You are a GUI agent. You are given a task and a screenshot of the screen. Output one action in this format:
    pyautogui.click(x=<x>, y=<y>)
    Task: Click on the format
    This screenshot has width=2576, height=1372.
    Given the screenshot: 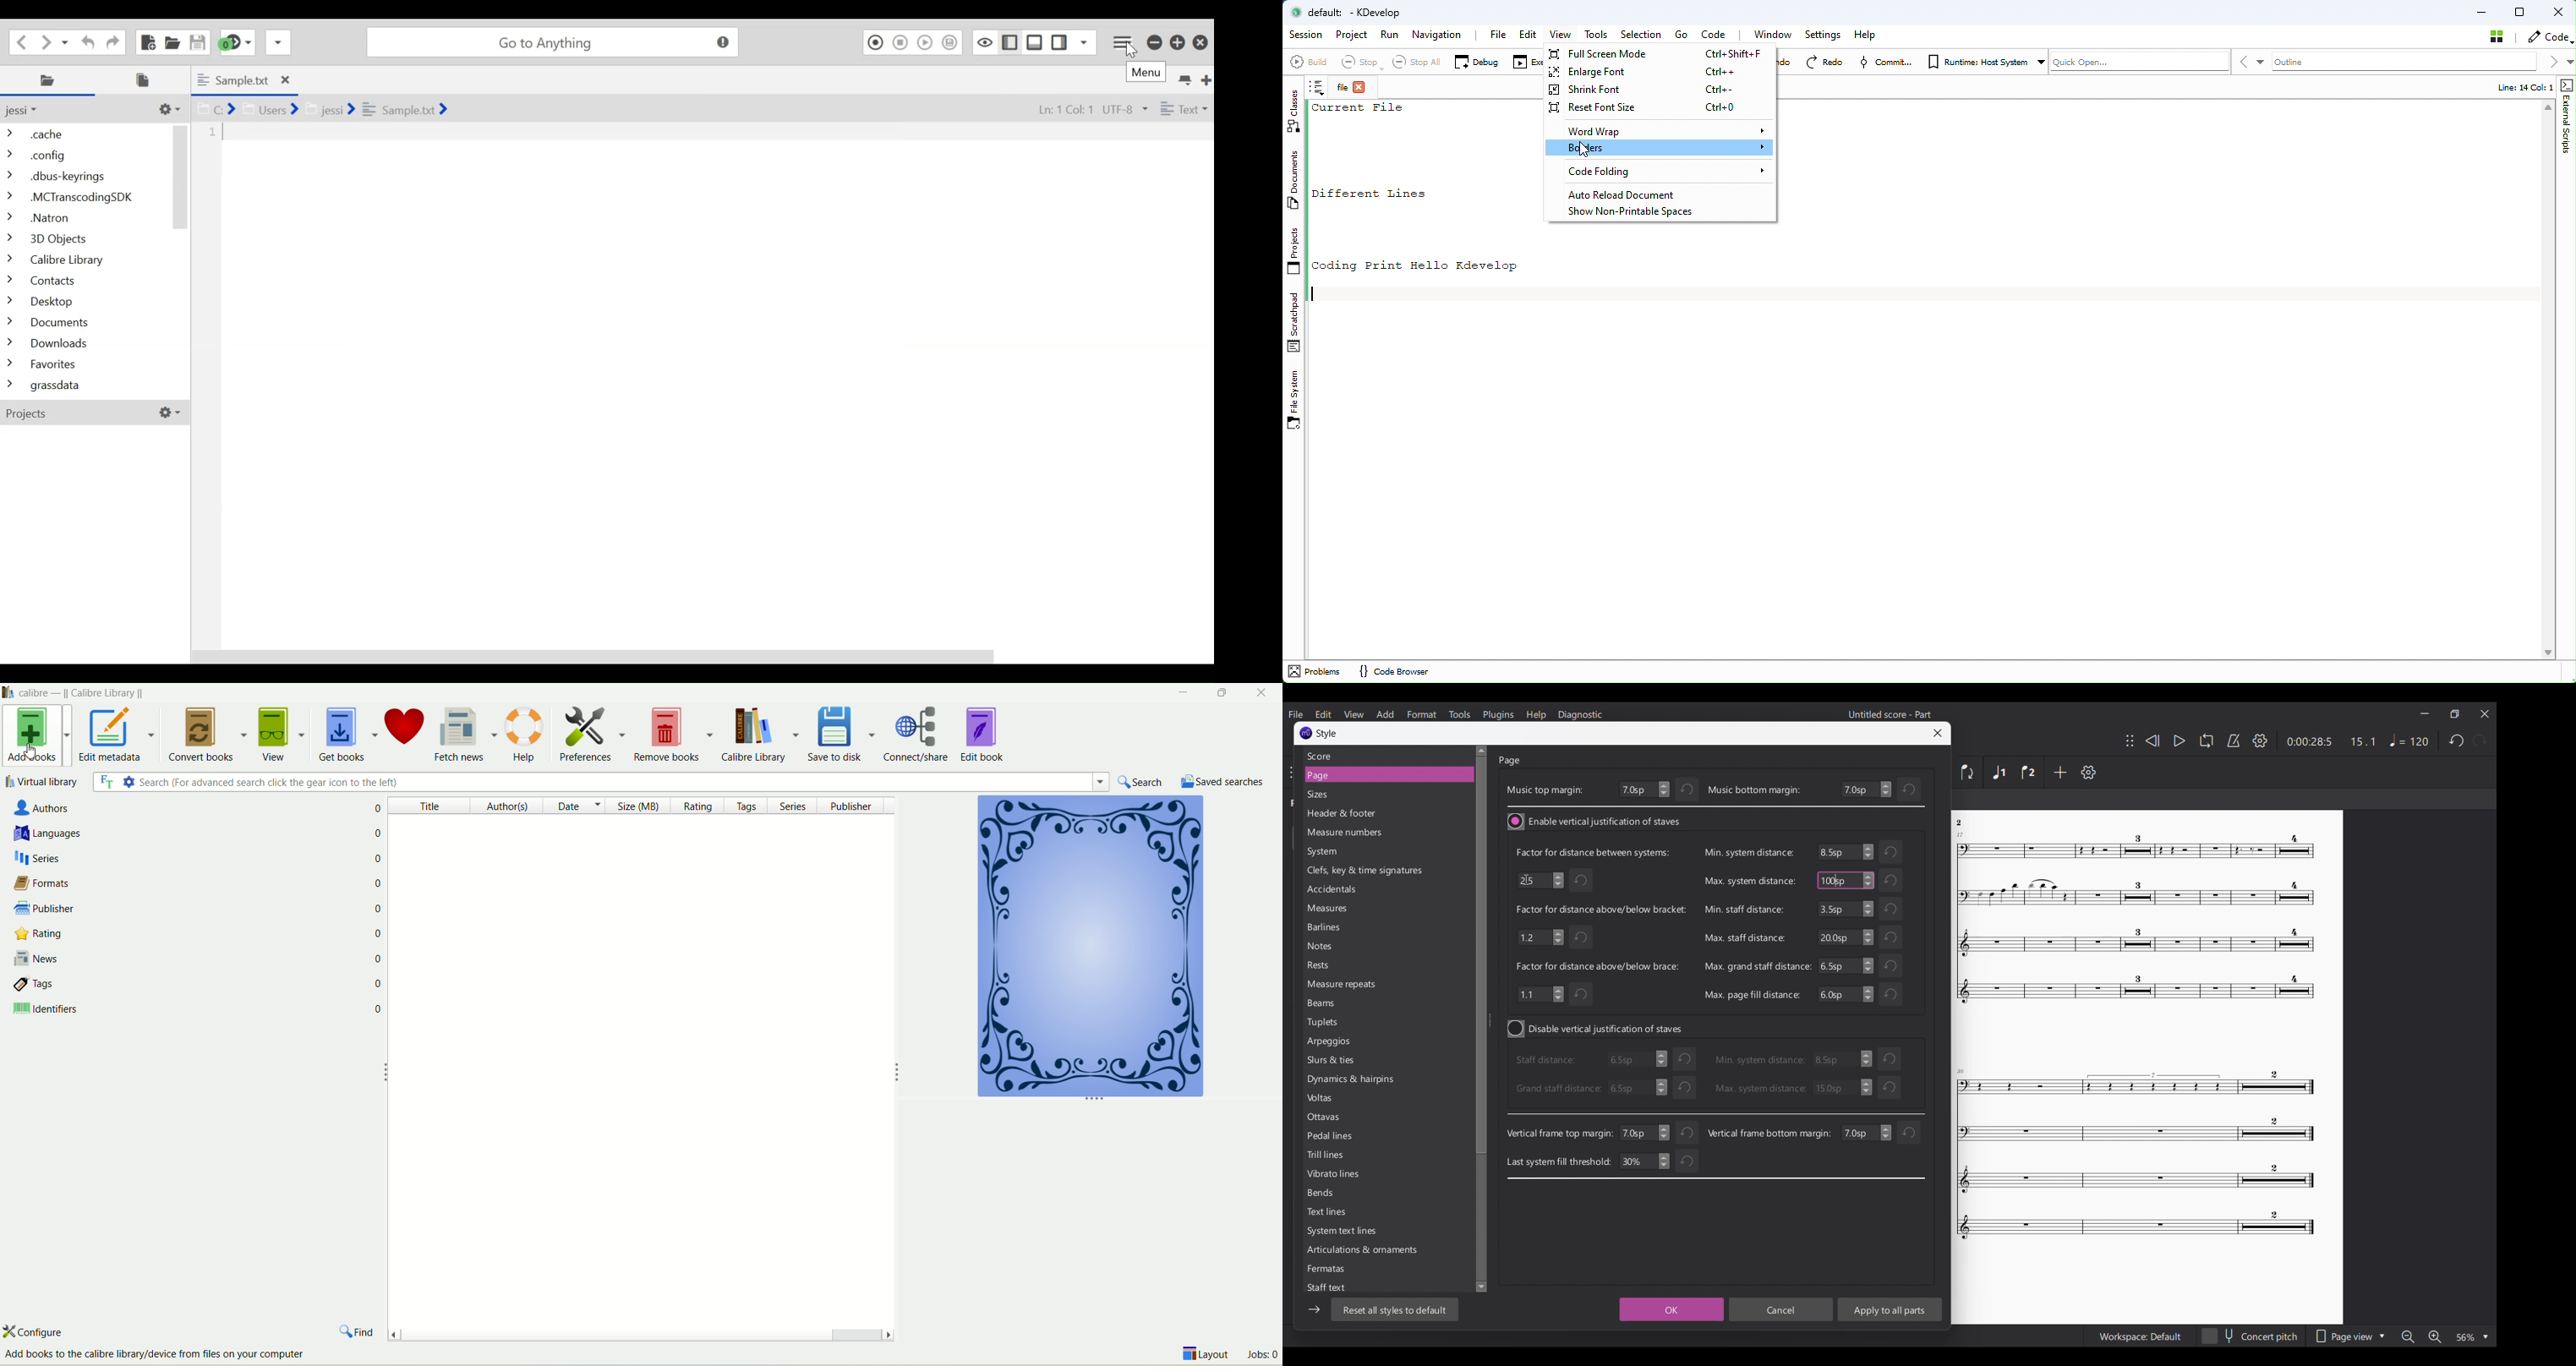 What is the action you would take?
    pyautogui.click(x=1422, y=714)
    